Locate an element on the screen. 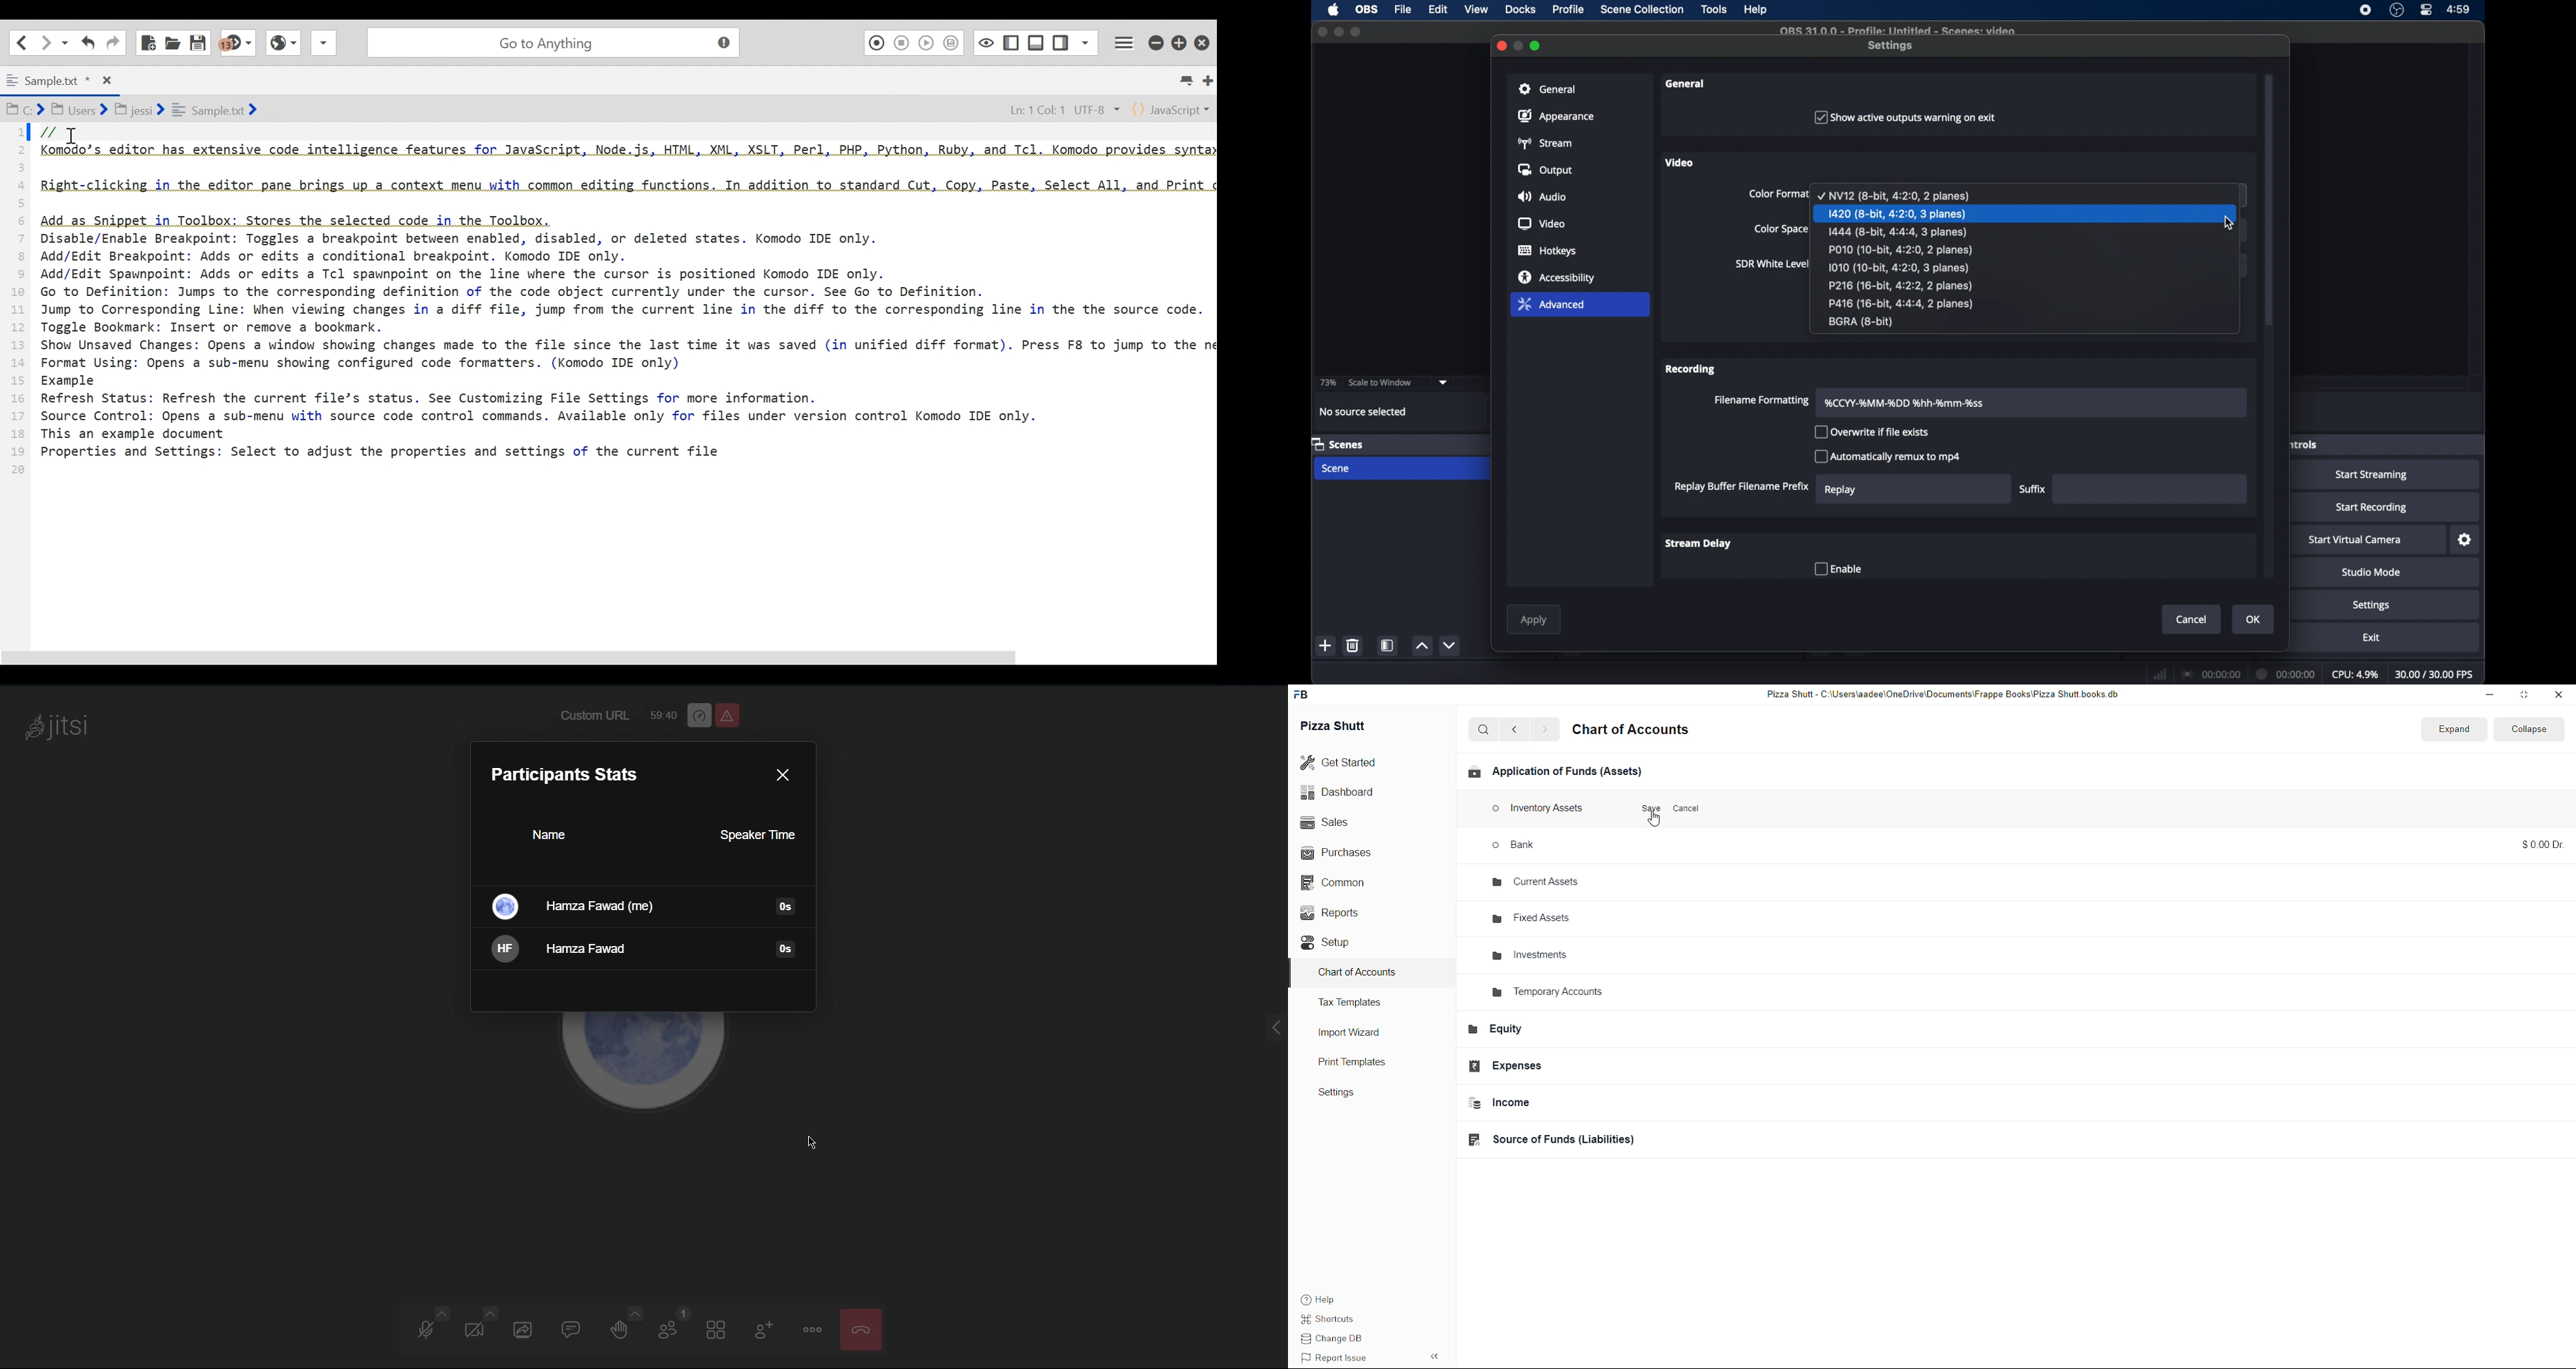  Close is located at coordinates (788, 774).